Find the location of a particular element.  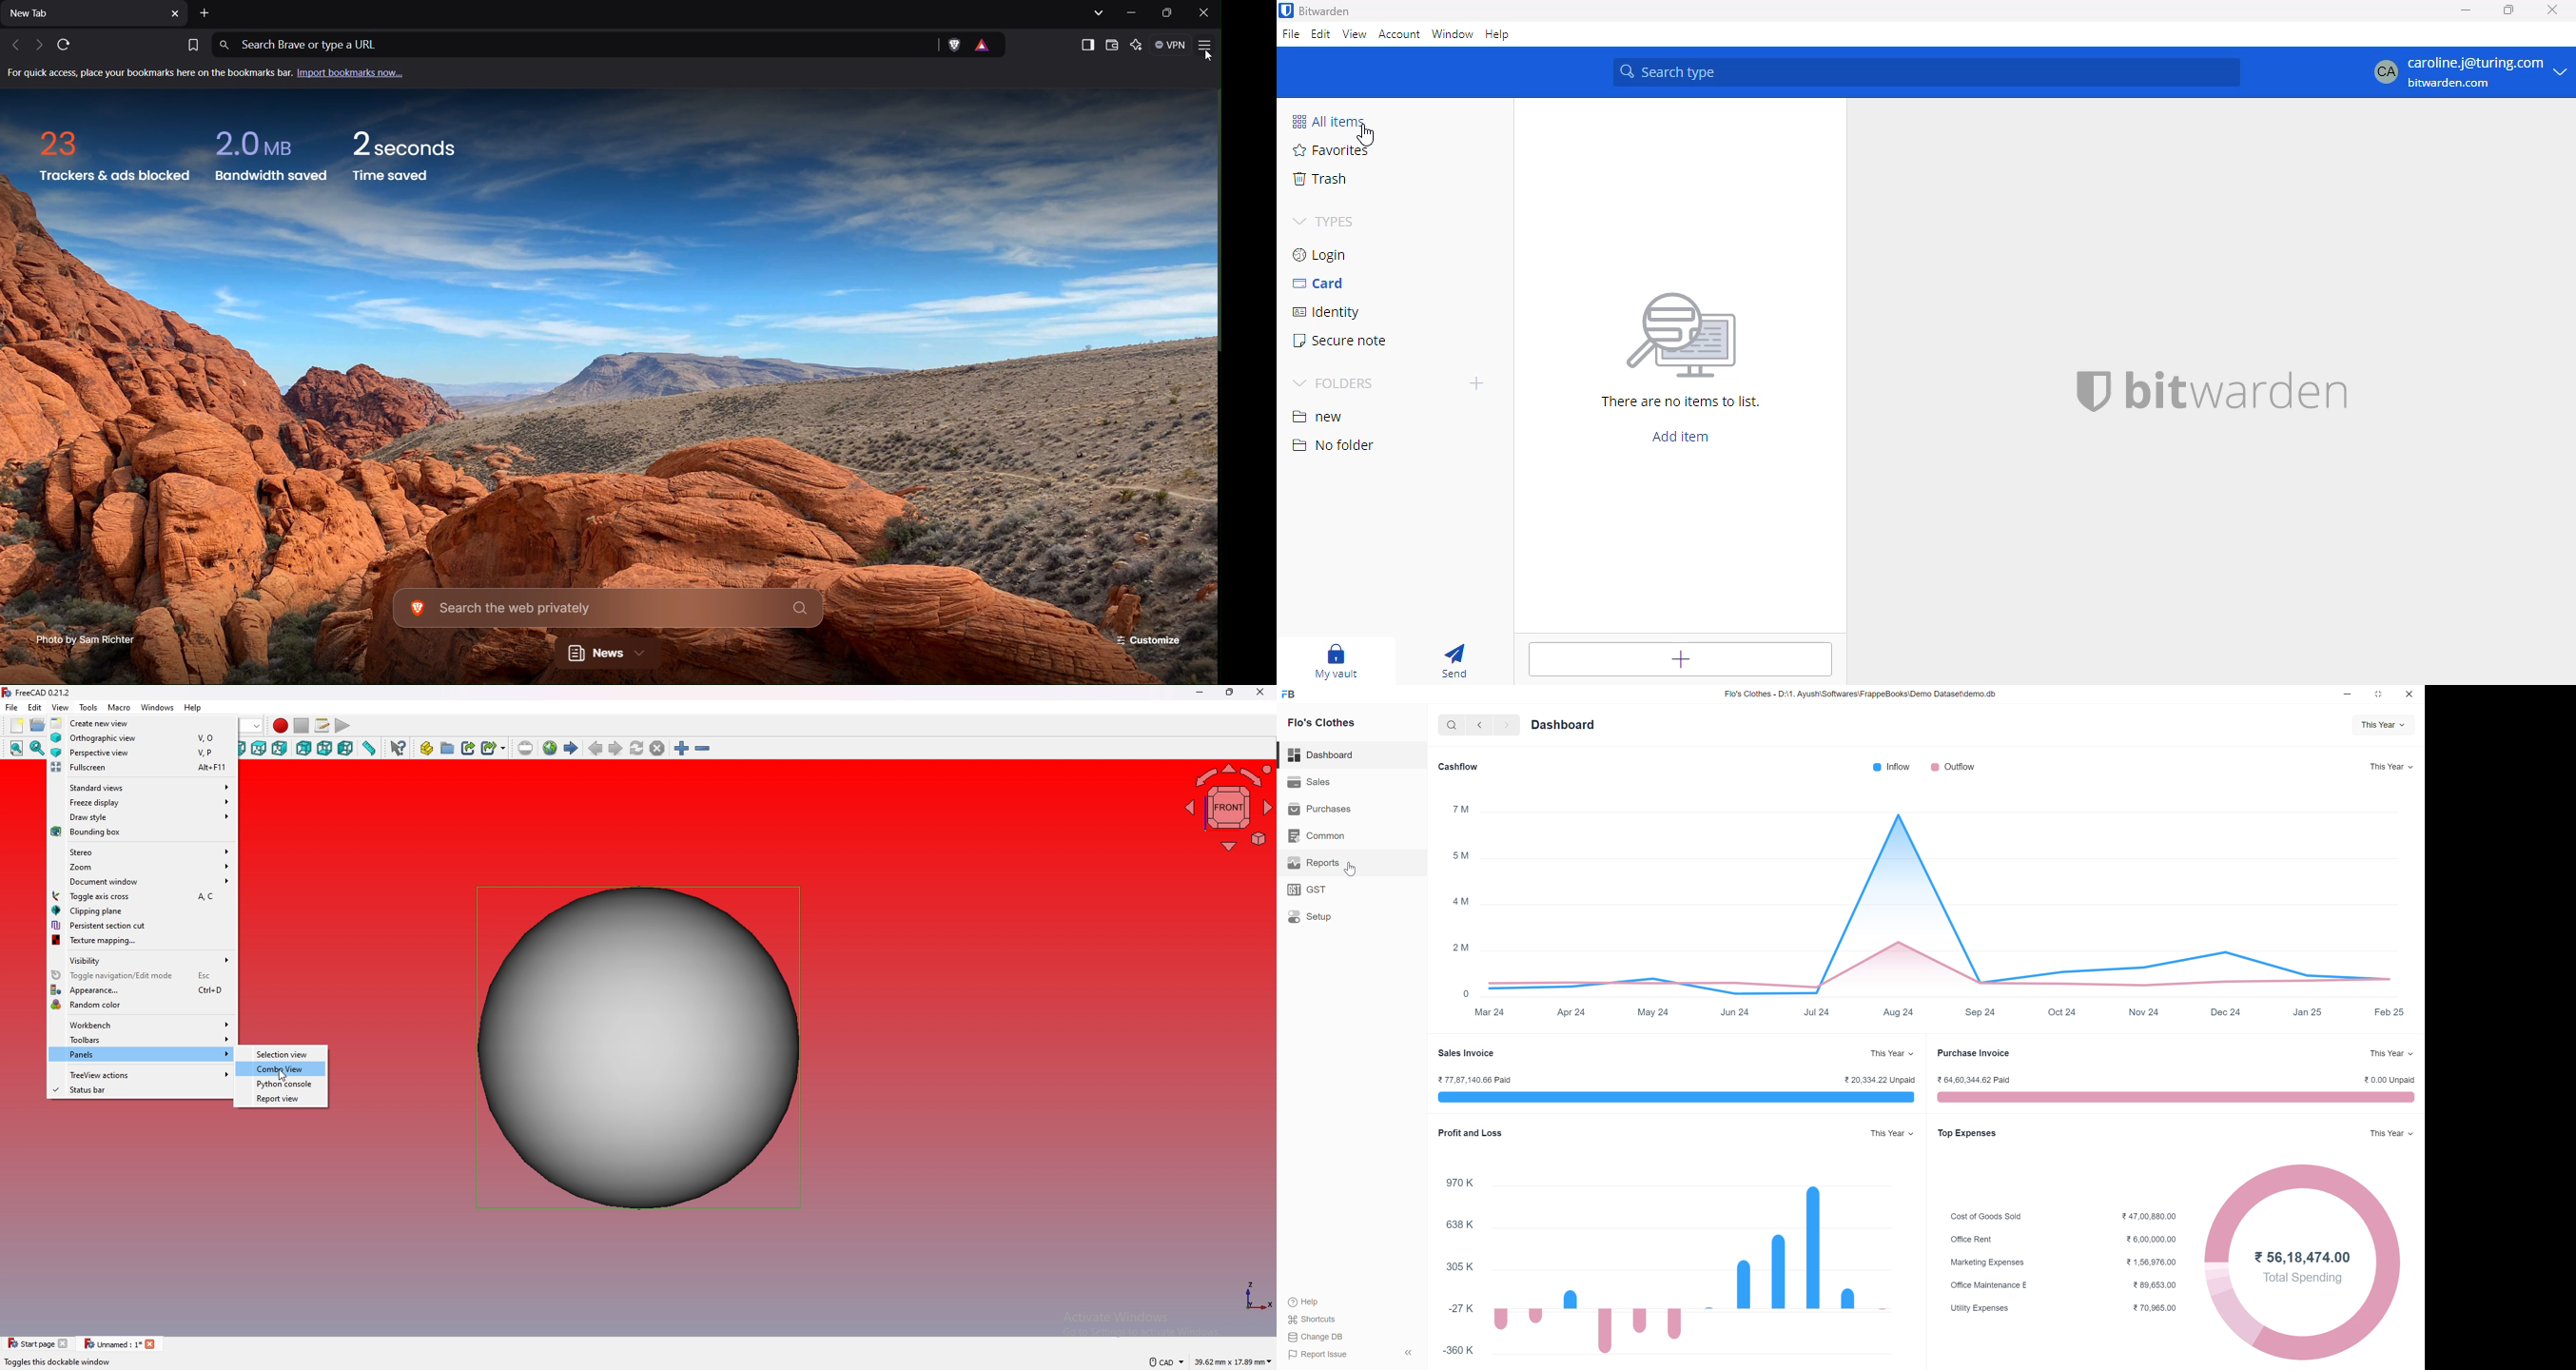

dashboard is located at coordinates (1321, 753).